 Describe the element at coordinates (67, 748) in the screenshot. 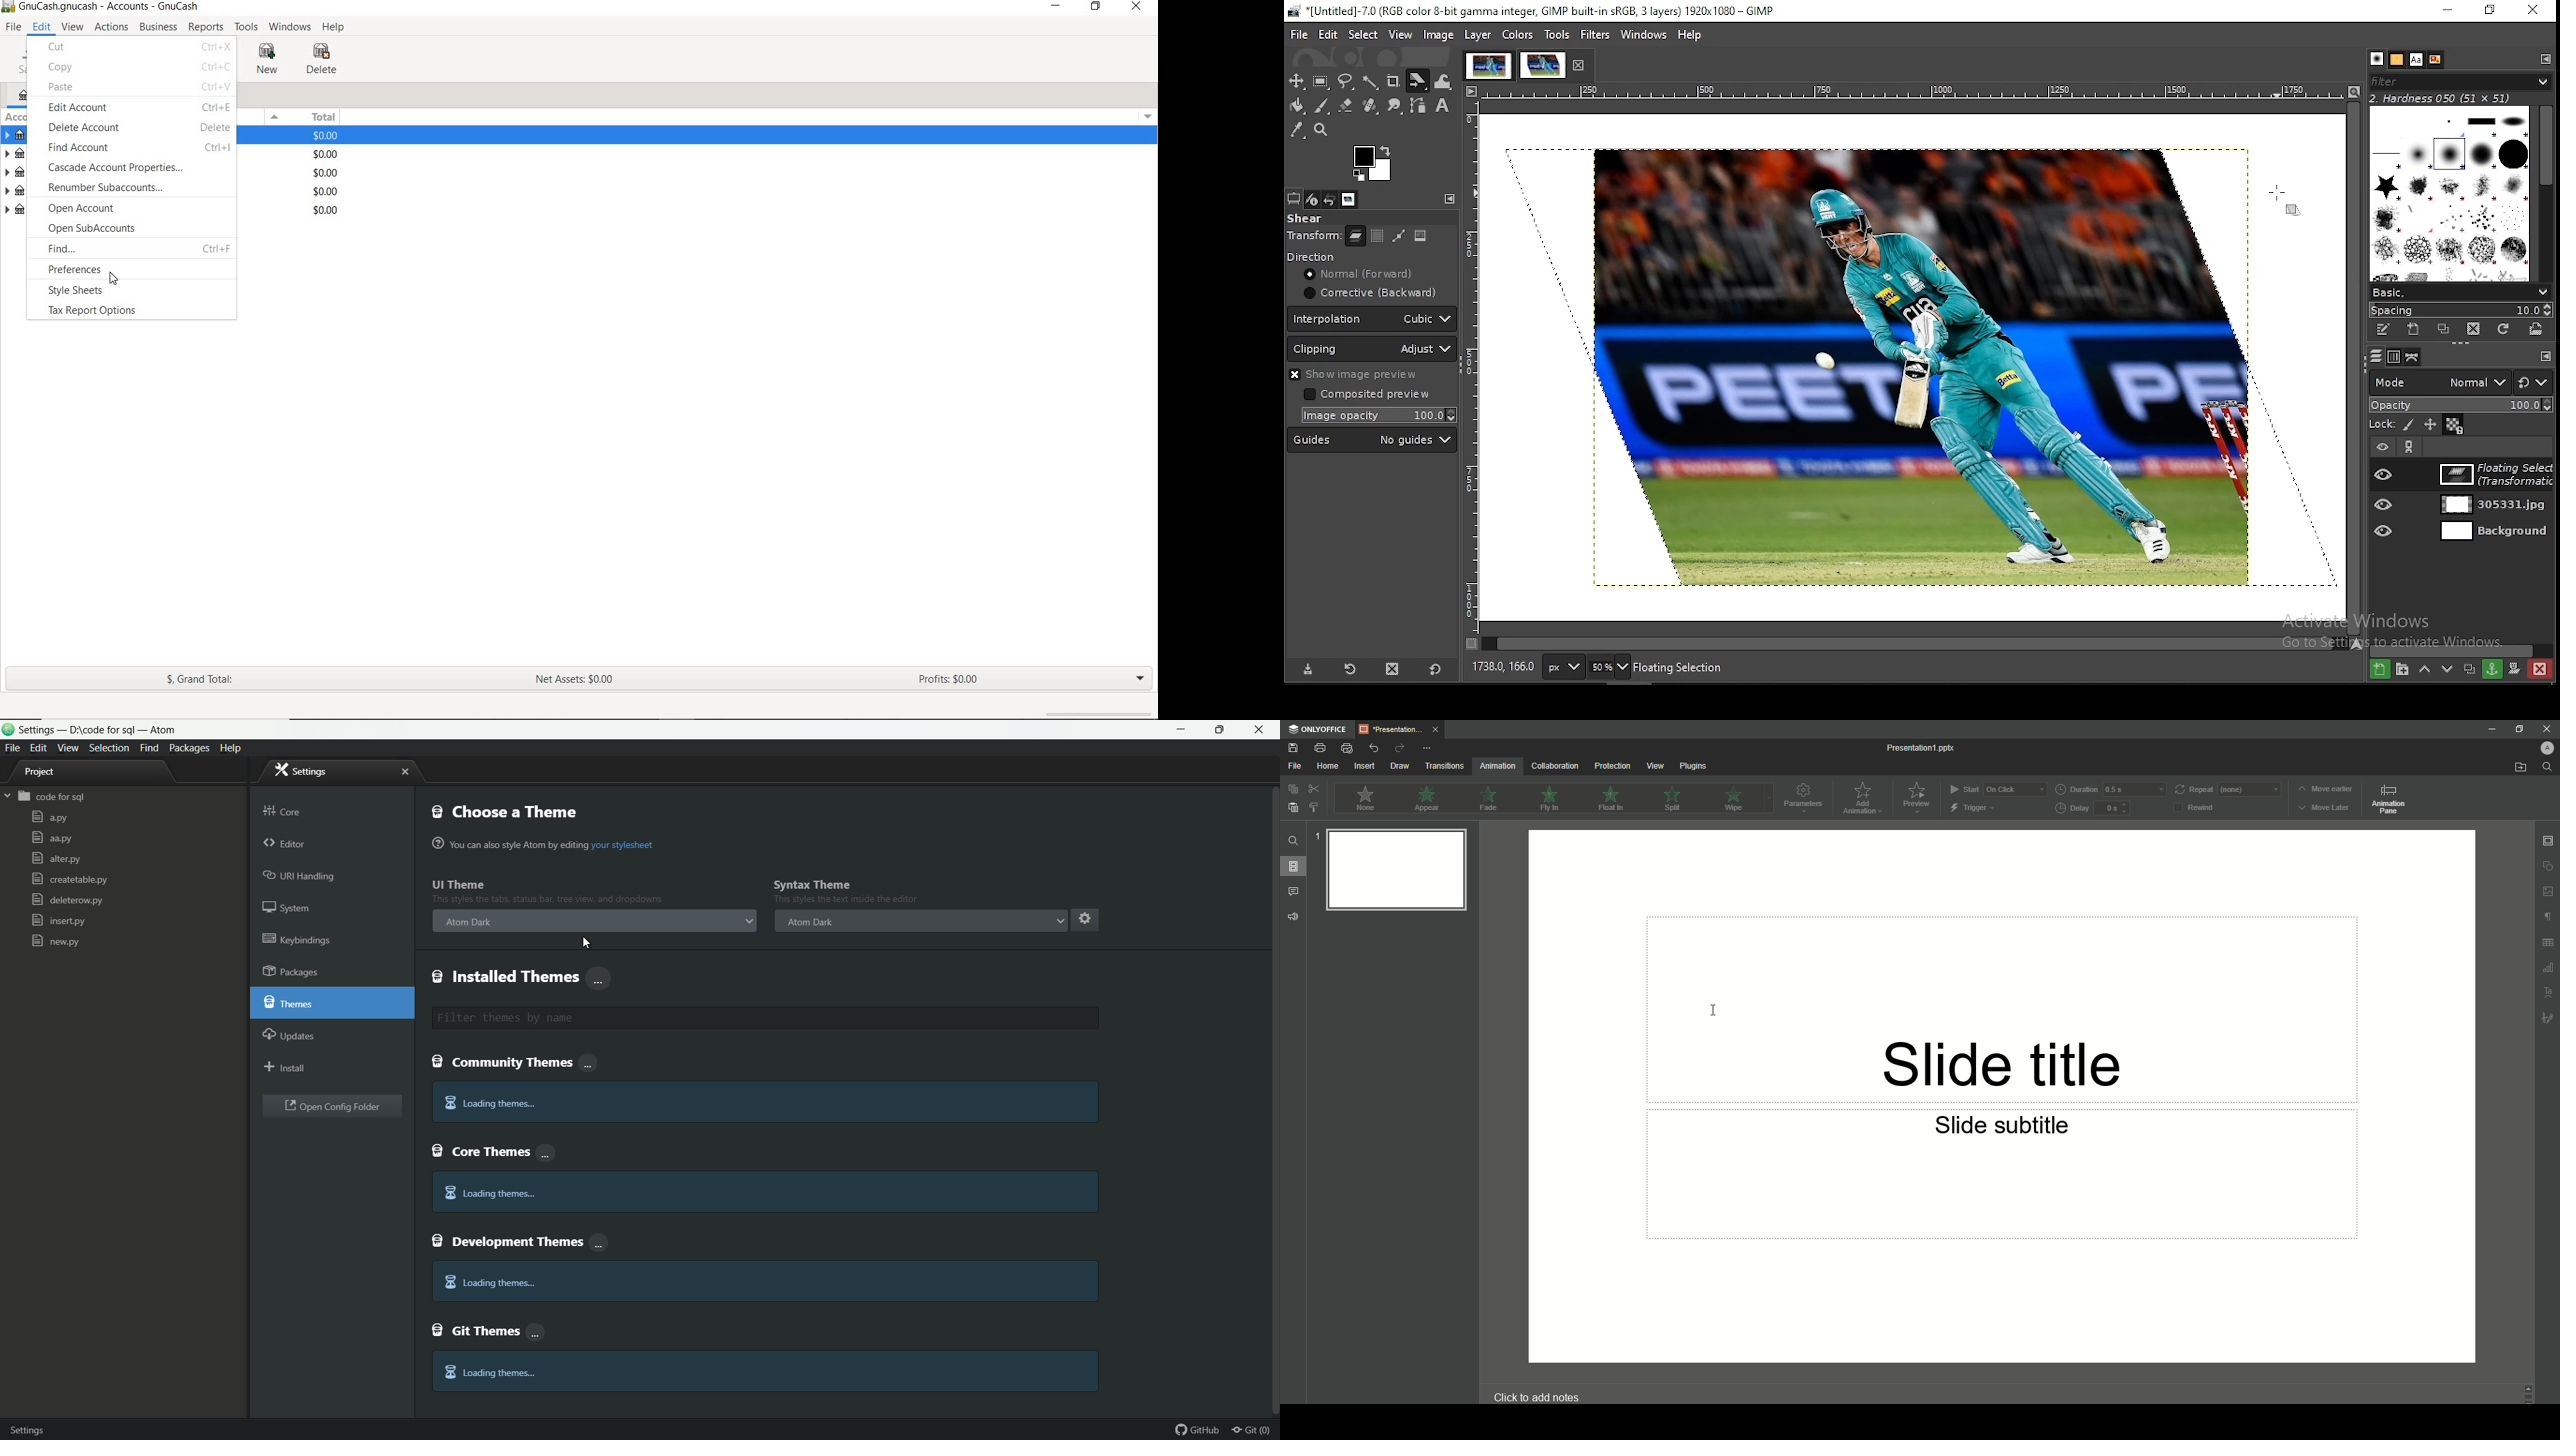

I see `view menu` at that location.